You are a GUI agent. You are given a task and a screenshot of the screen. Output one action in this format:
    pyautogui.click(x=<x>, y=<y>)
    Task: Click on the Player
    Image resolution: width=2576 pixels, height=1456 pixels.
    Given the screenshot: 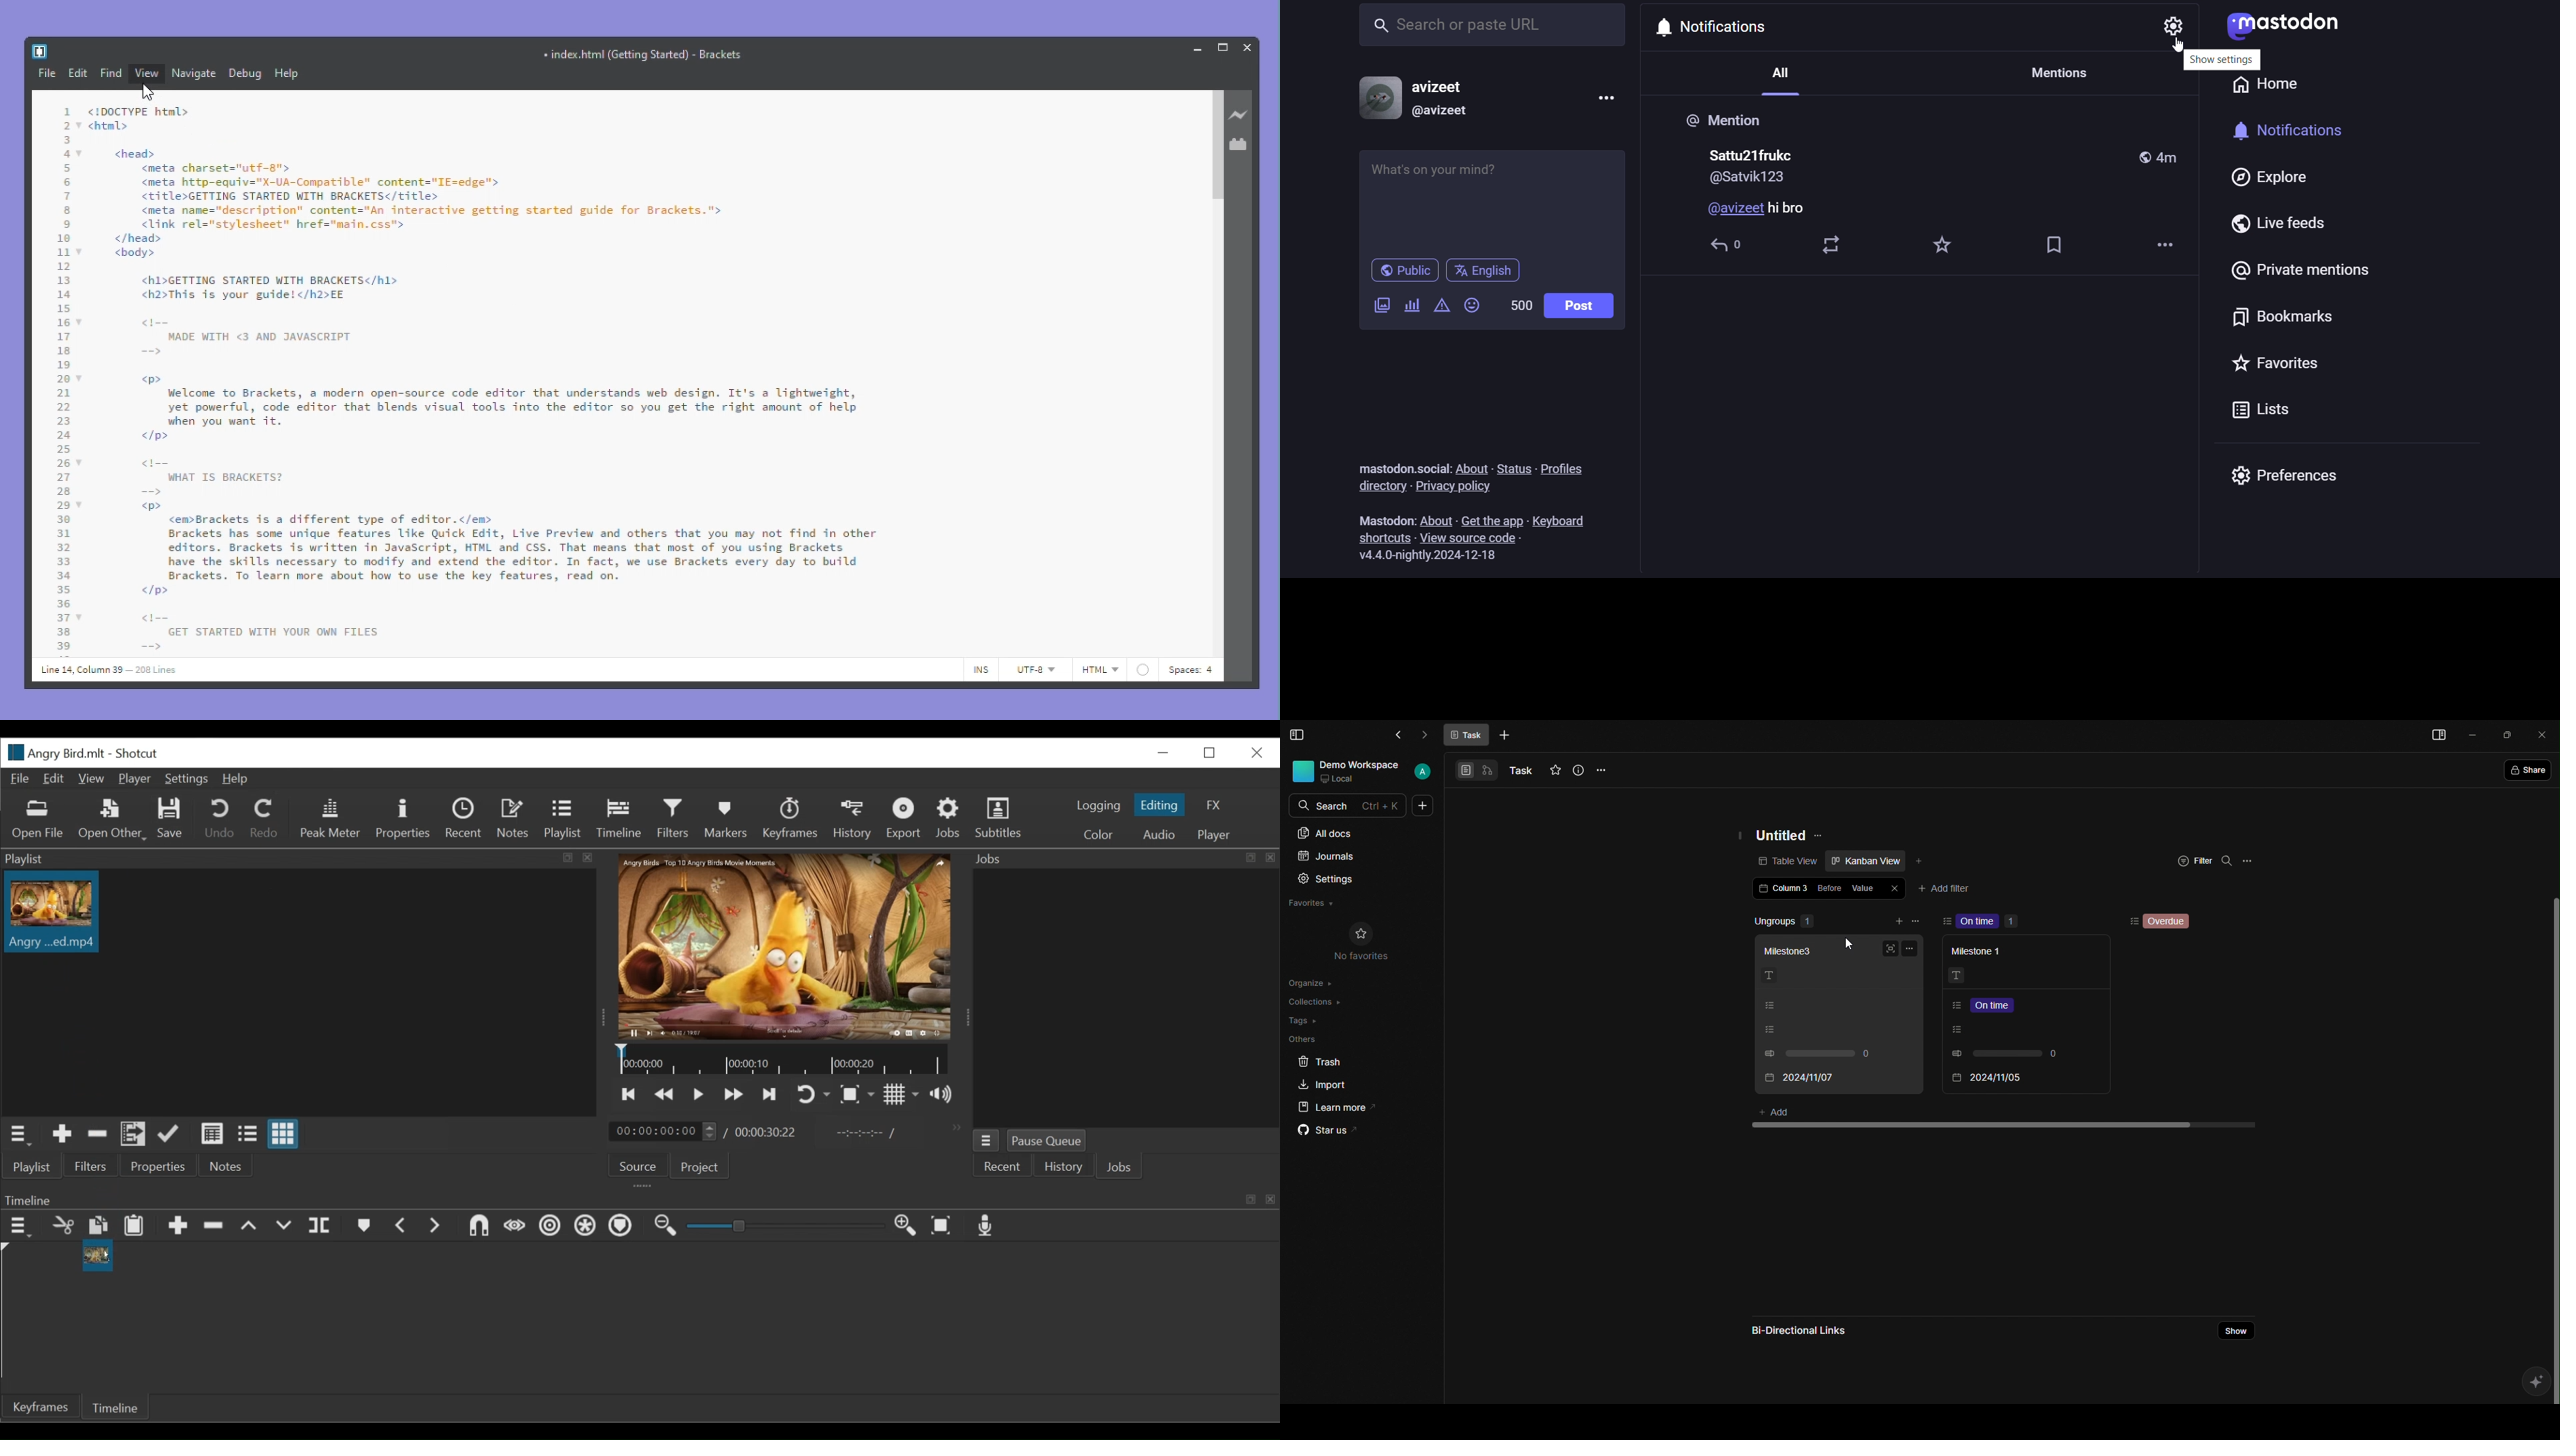 What is the action you would take?
    pyautogui.click(x=133, y=779)
    